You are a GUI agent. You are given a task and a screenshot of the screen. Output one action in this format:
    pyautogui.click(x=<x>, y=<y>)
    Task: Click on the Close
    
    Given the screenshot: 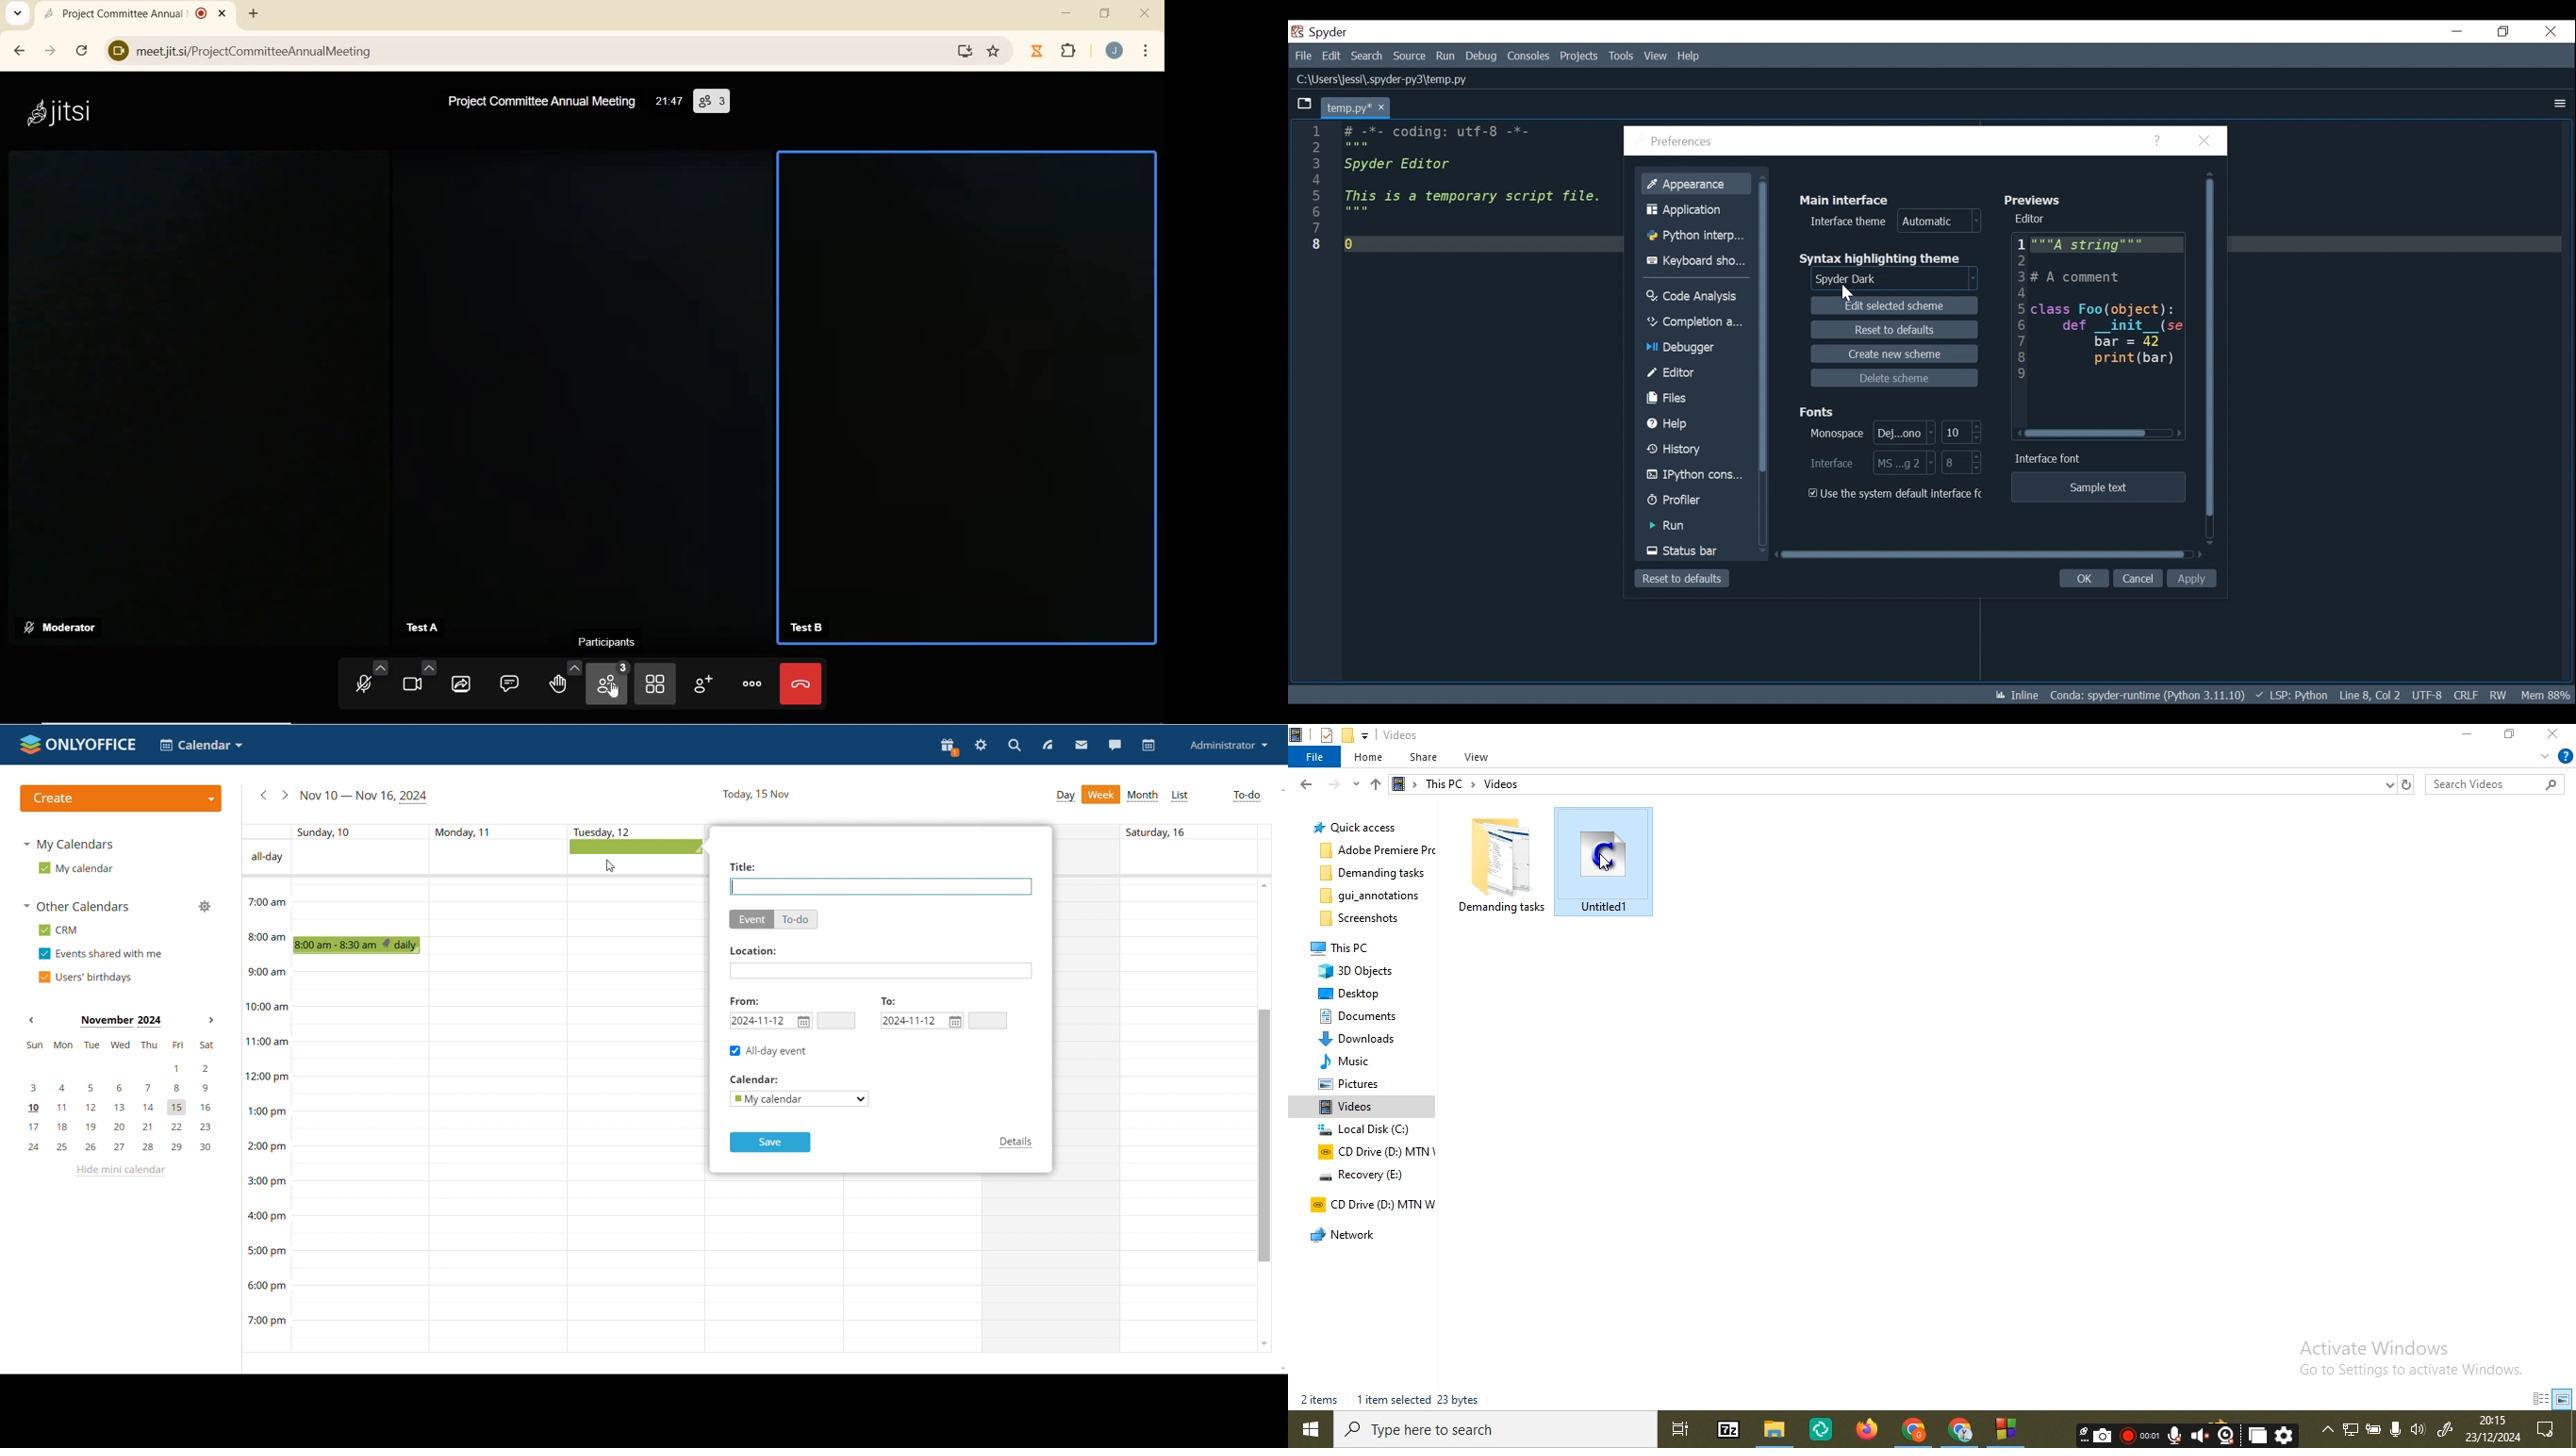 What is the action you would take?
    pyautogui.click(x=2206, y=141)
    